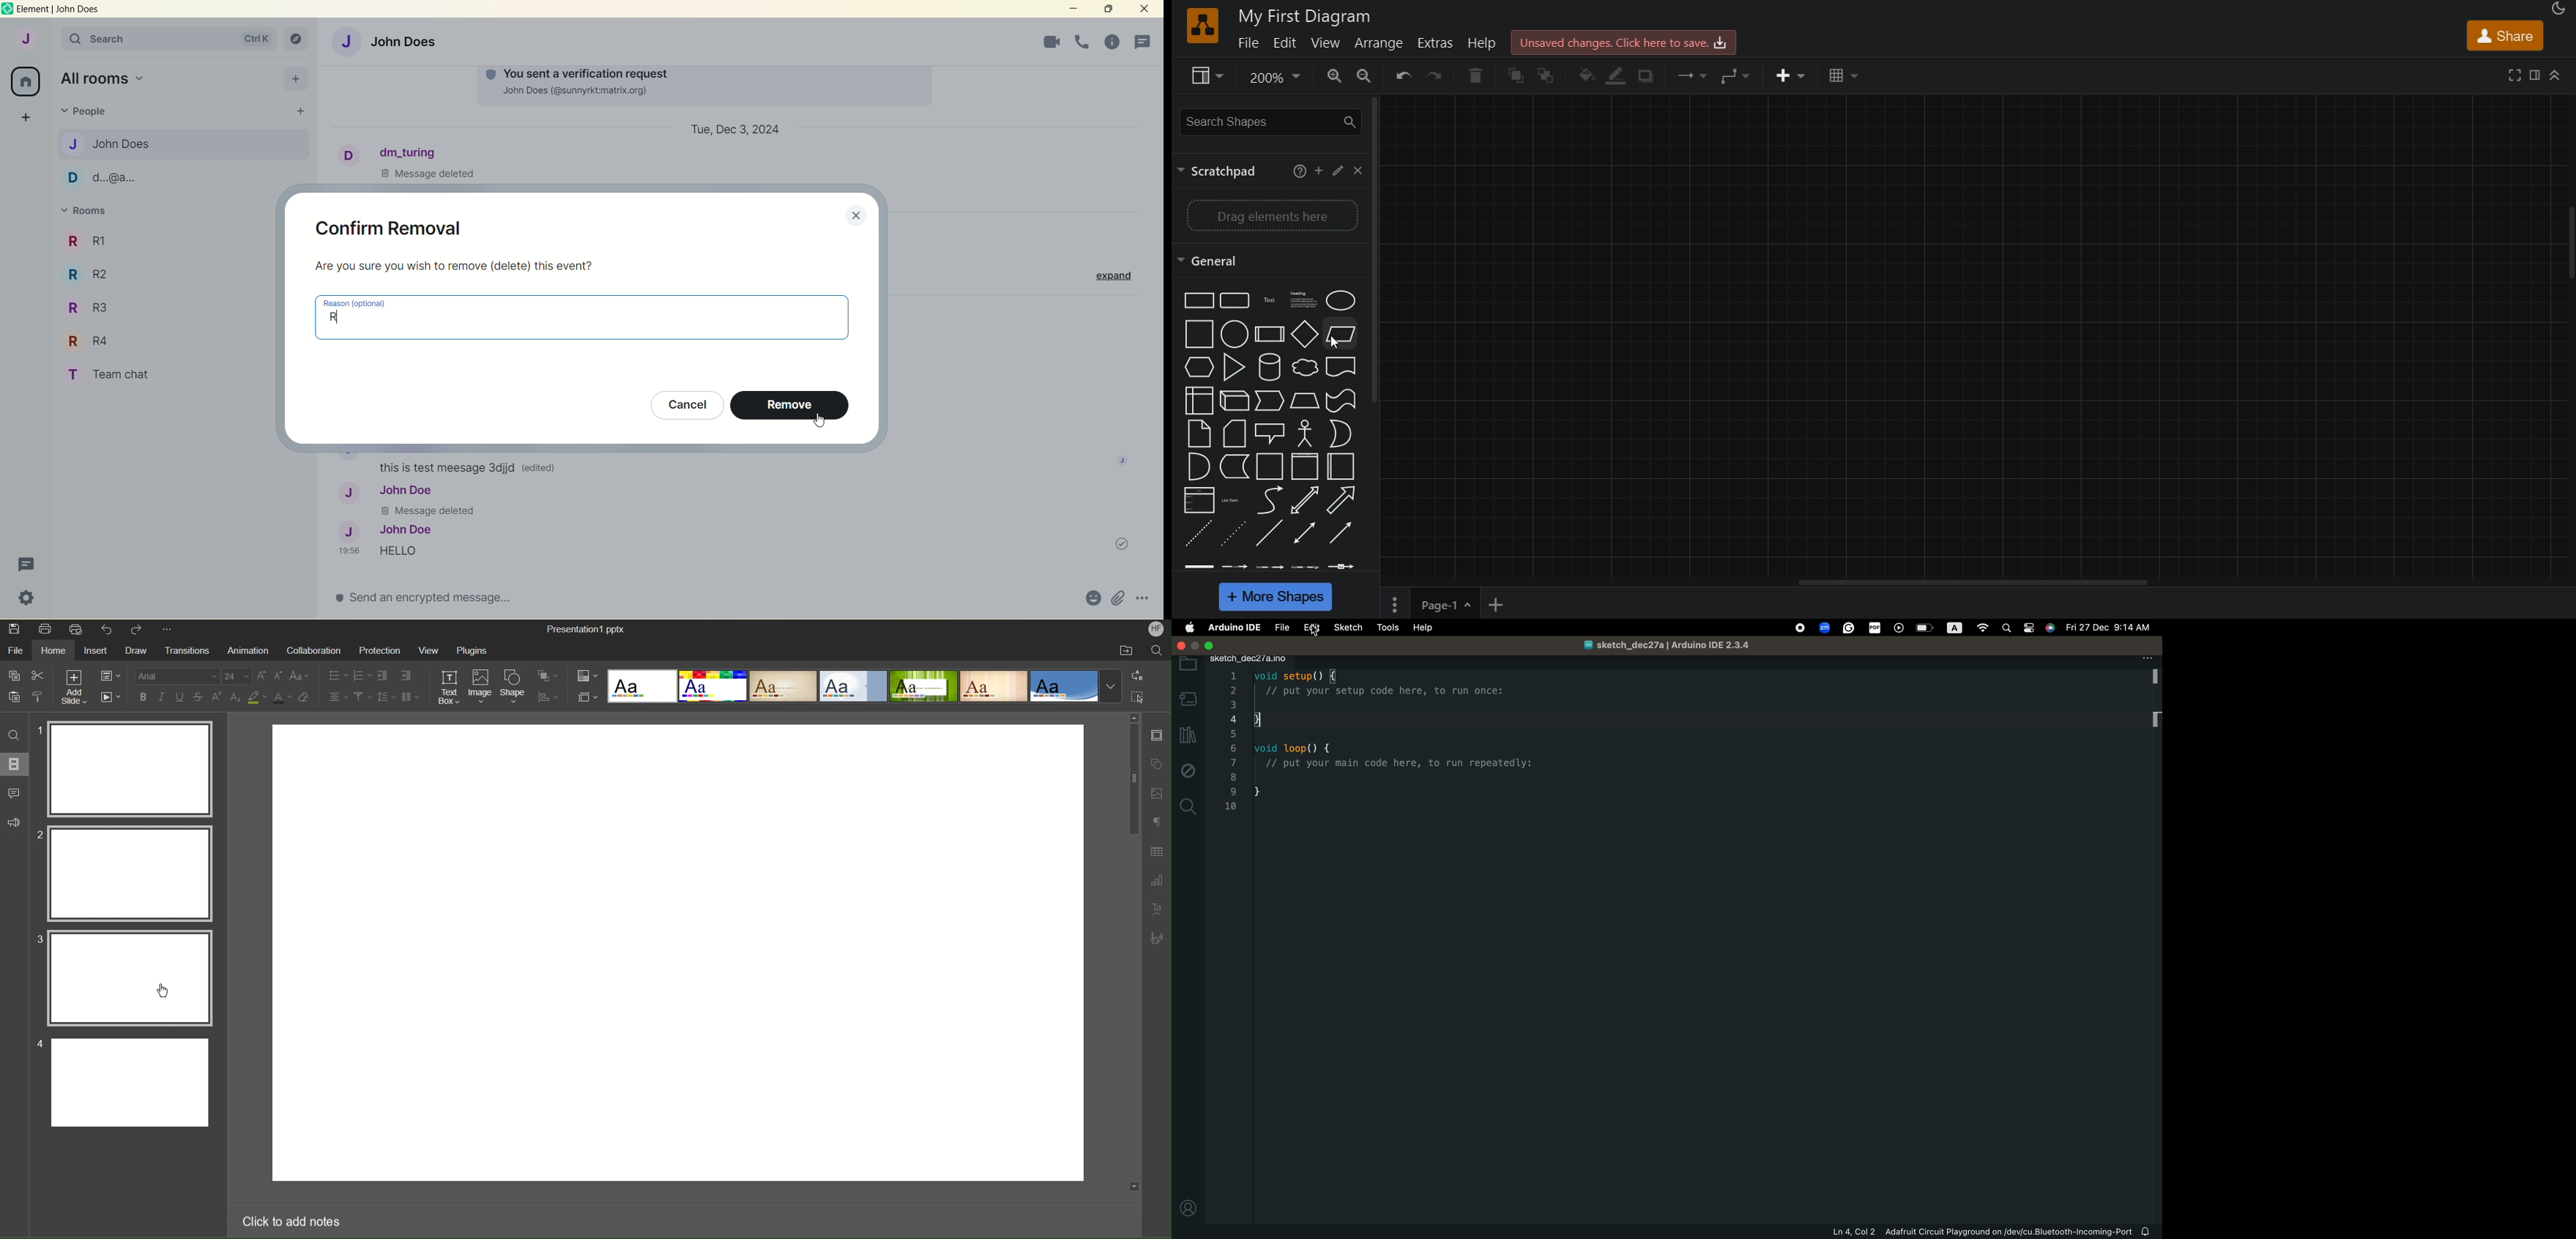 The height and width of the screenshot is (1260, 2576). I want to click on Hello, so click(421, 551).